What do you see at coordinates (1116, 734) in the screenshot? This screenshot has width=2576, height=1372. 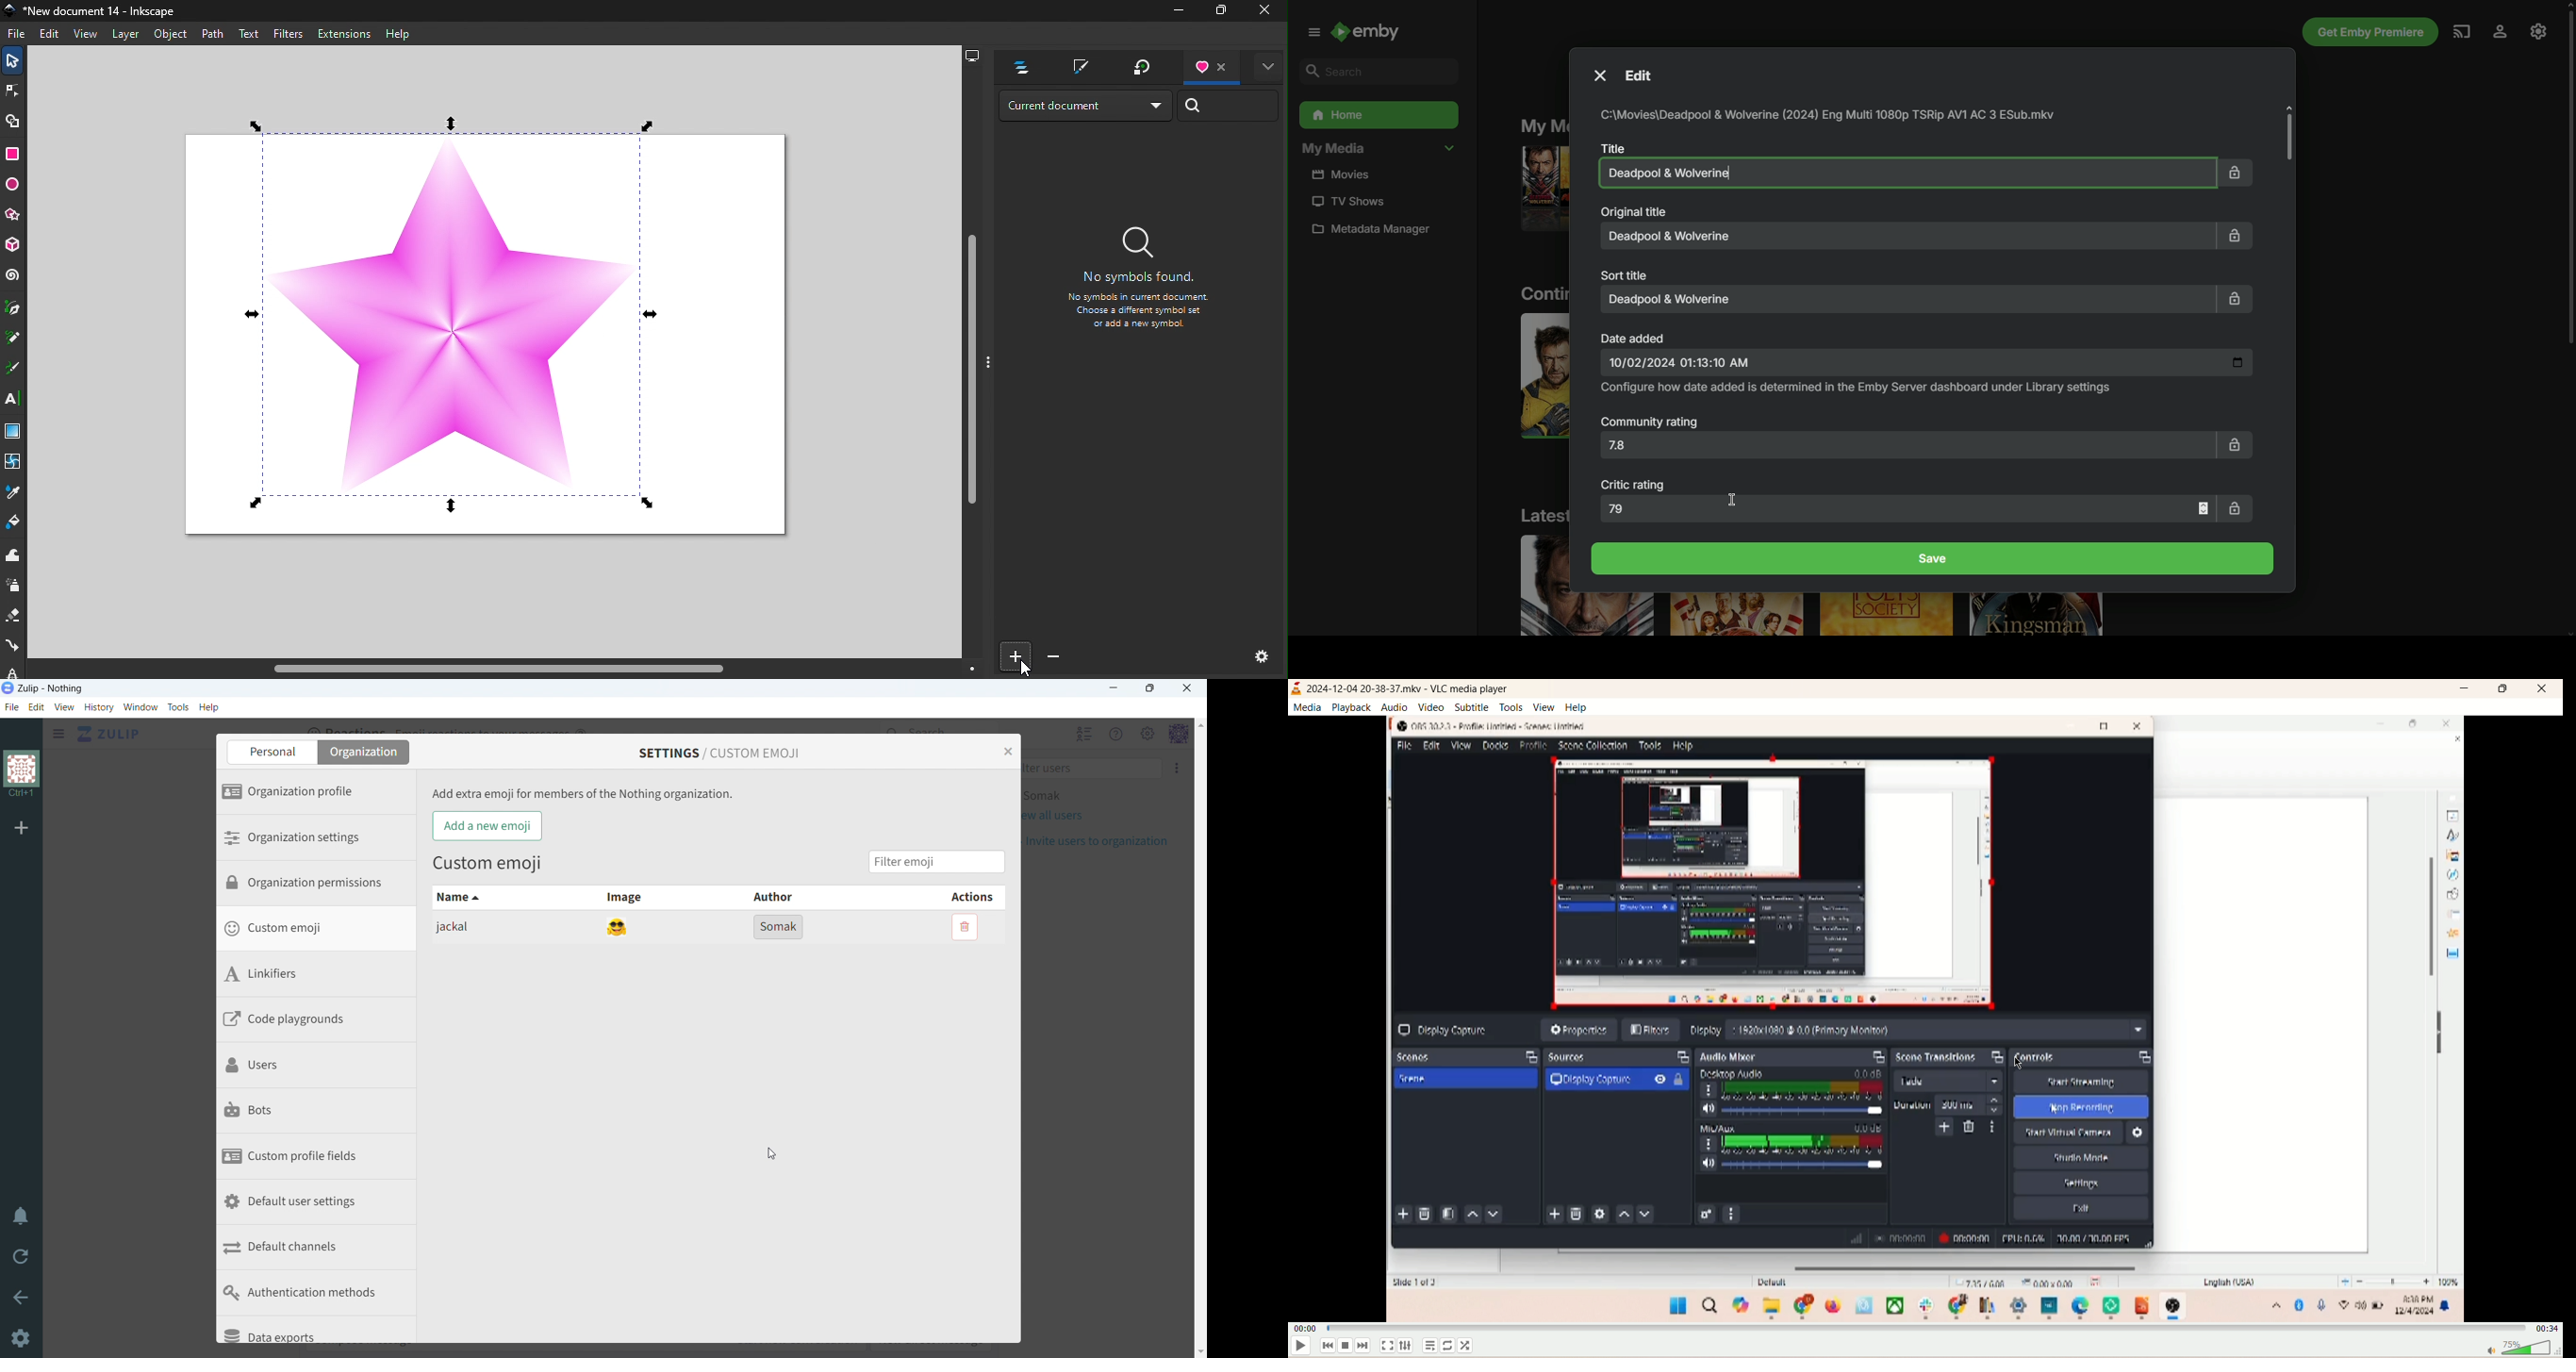 I see `help menu` at bounding box center [1116, 734].